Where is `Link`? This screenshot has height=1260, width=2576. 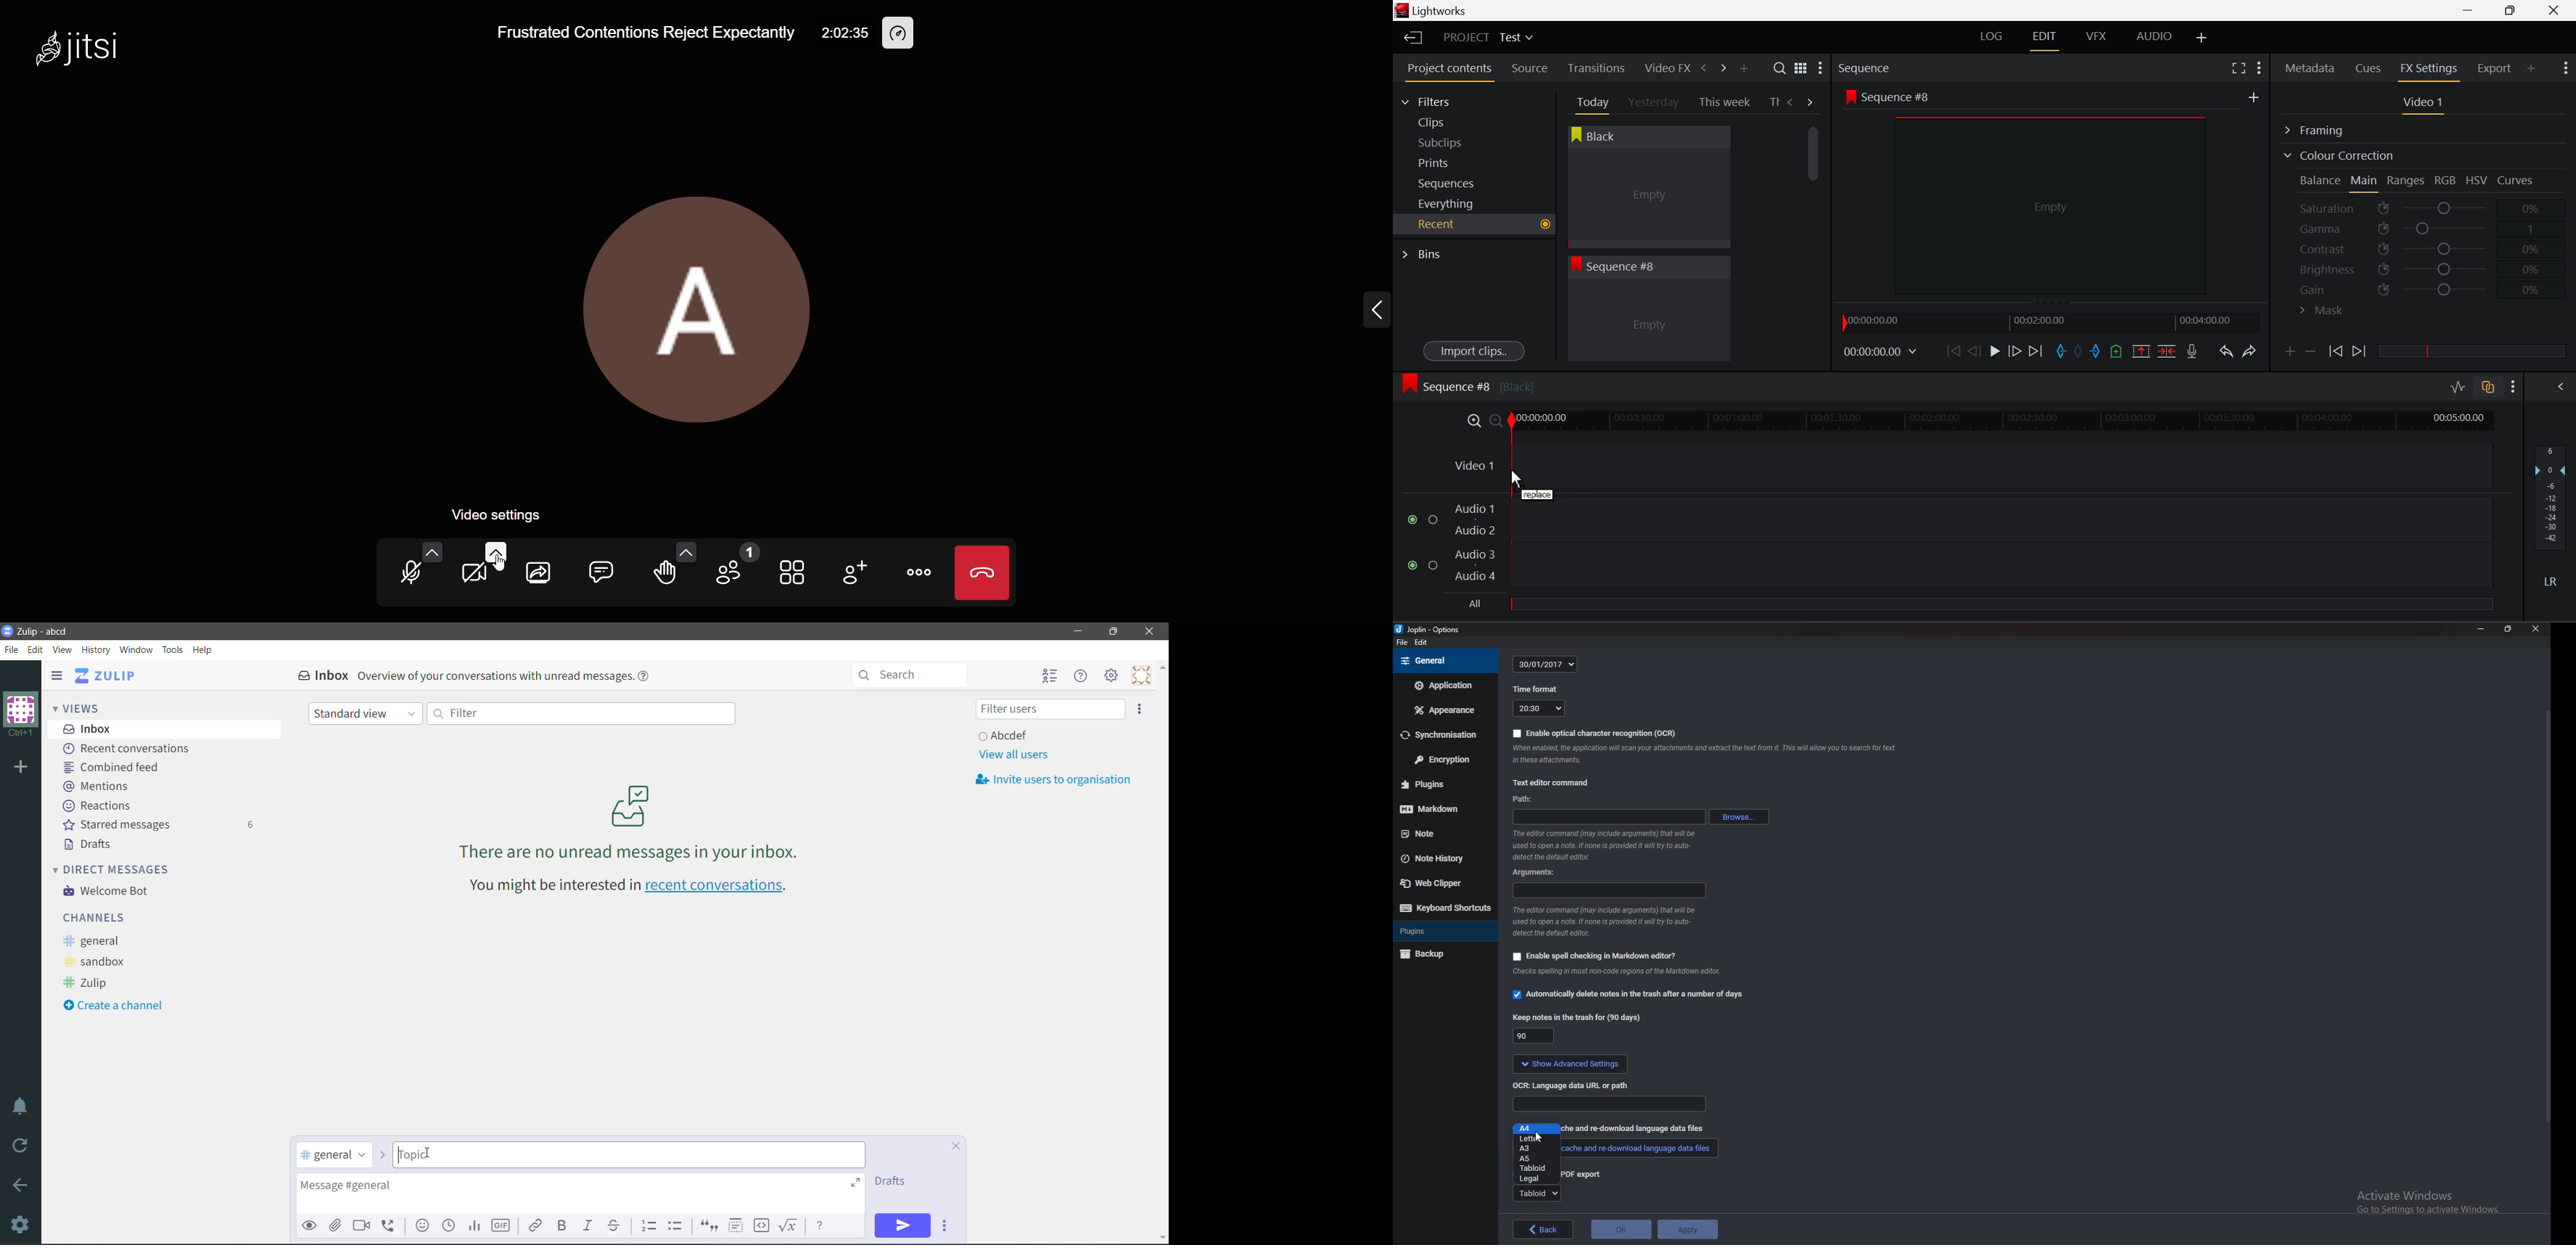 Link is located at coordinates (535, 1224).